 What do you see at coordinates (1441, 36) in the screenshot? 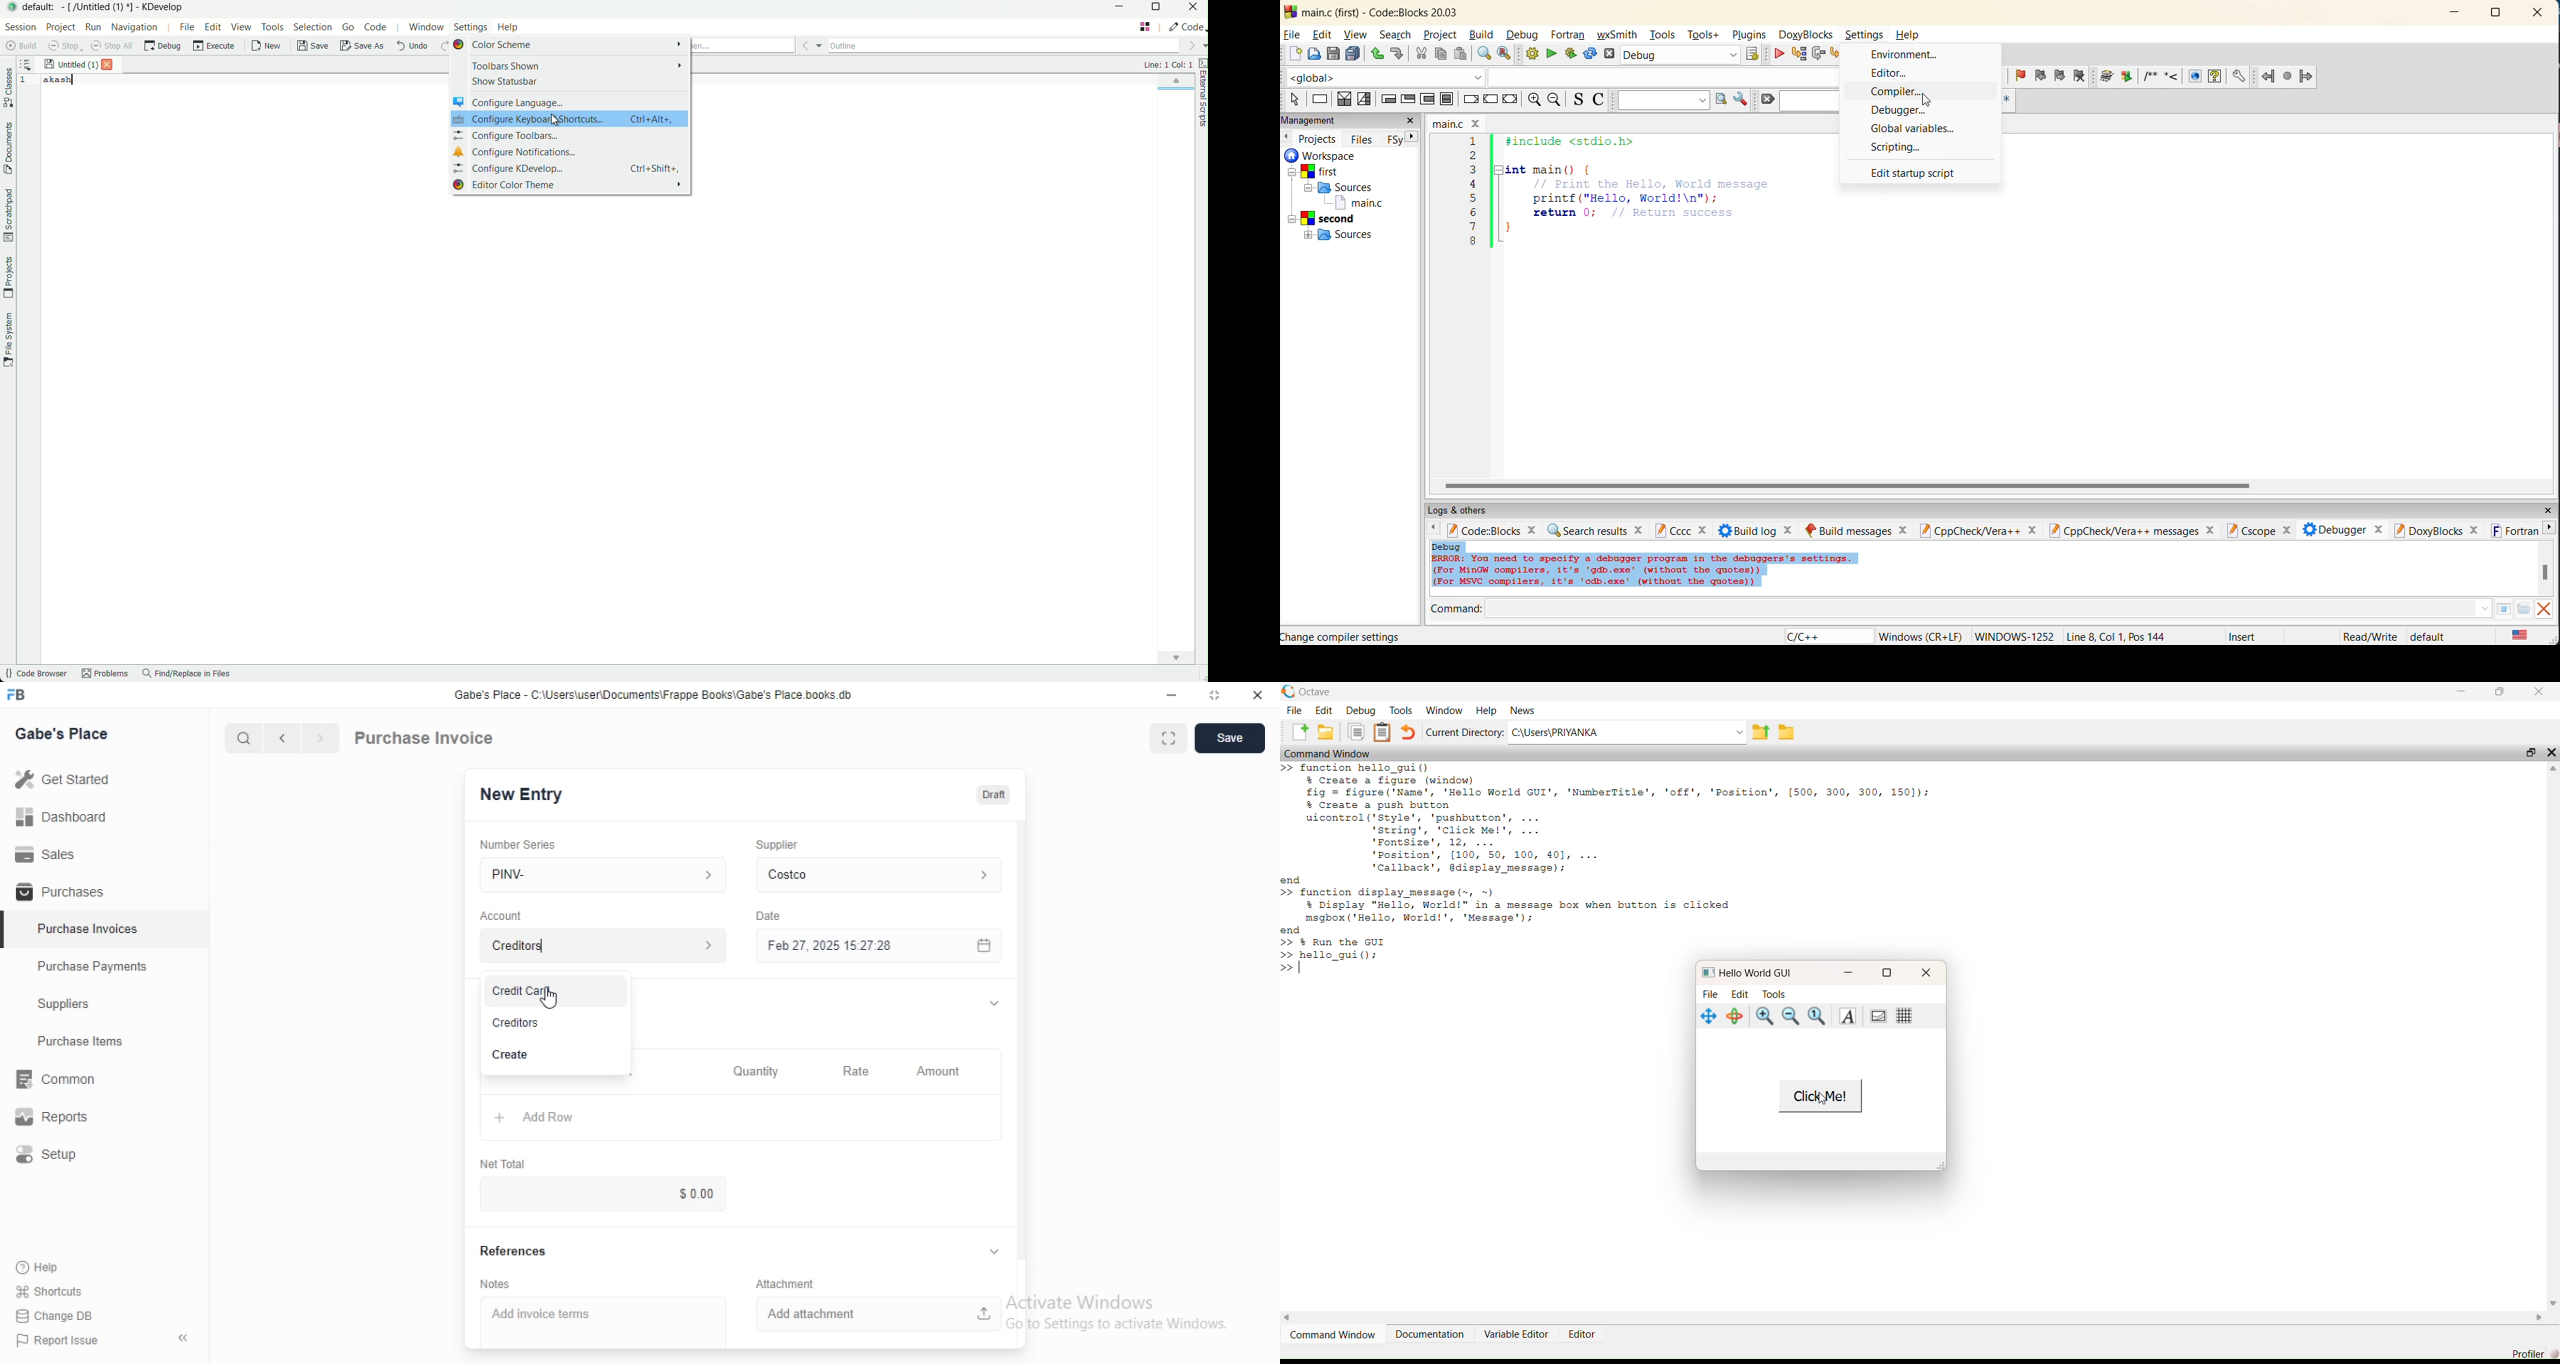
I see `project` at bounding box center [1441, 36].